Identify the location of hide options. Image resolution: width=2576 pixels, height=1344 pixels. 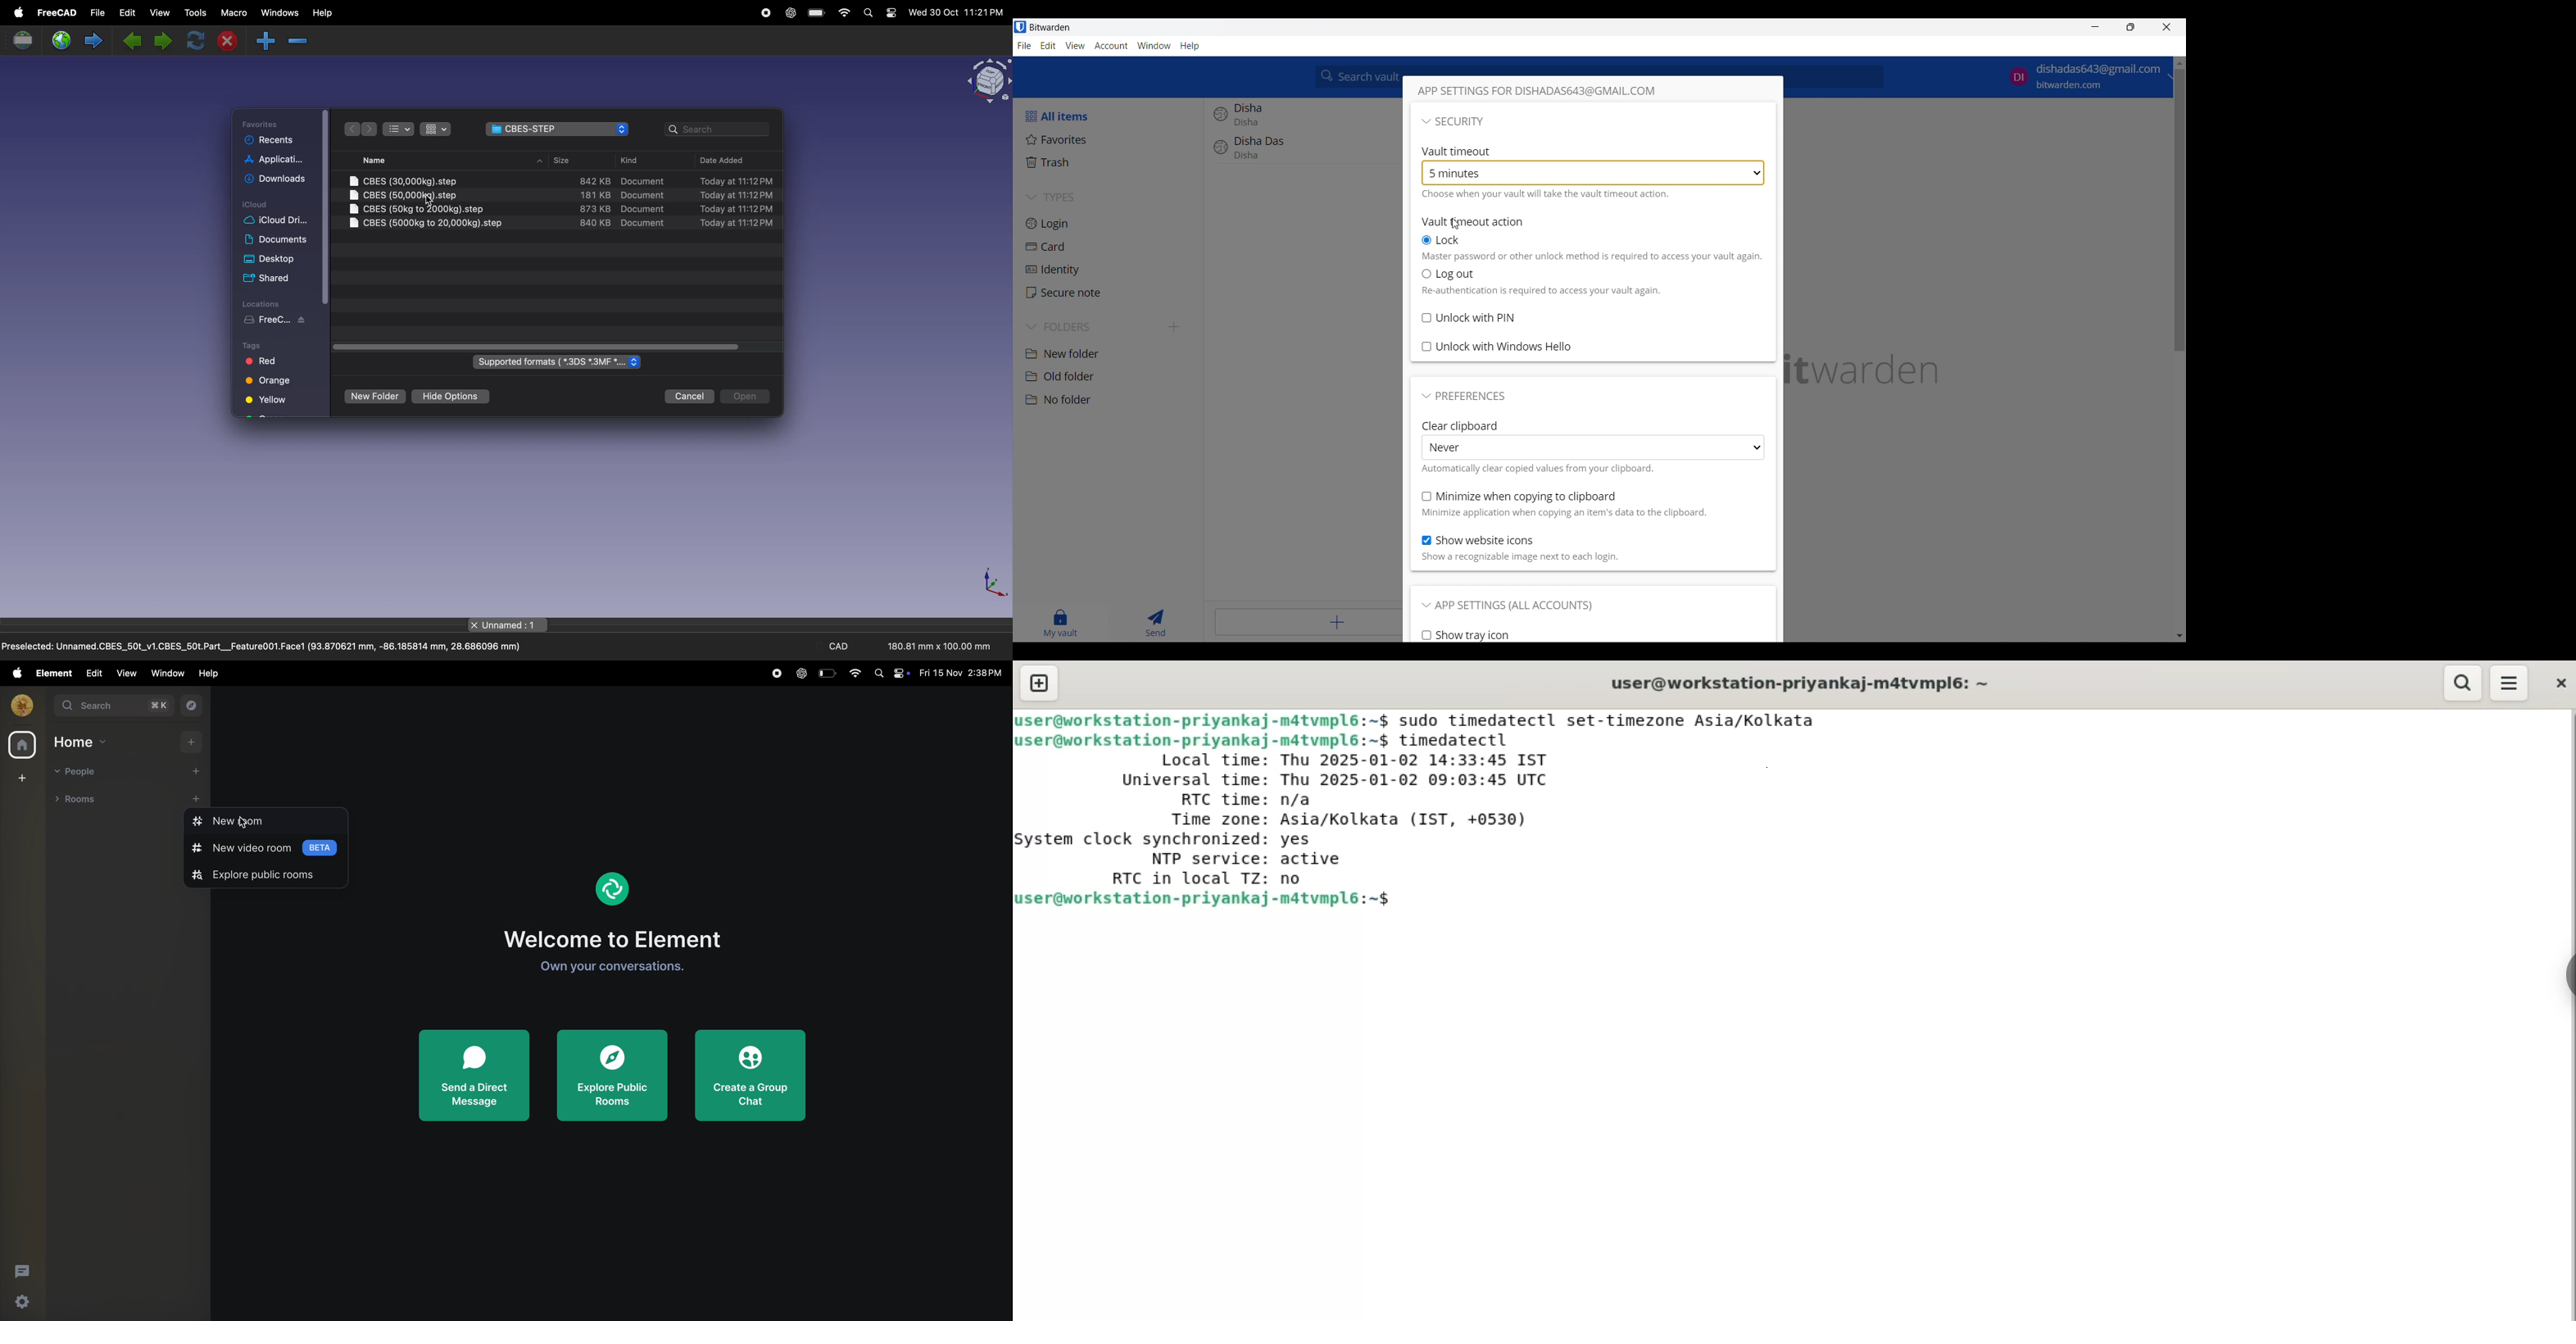
(449, 397).